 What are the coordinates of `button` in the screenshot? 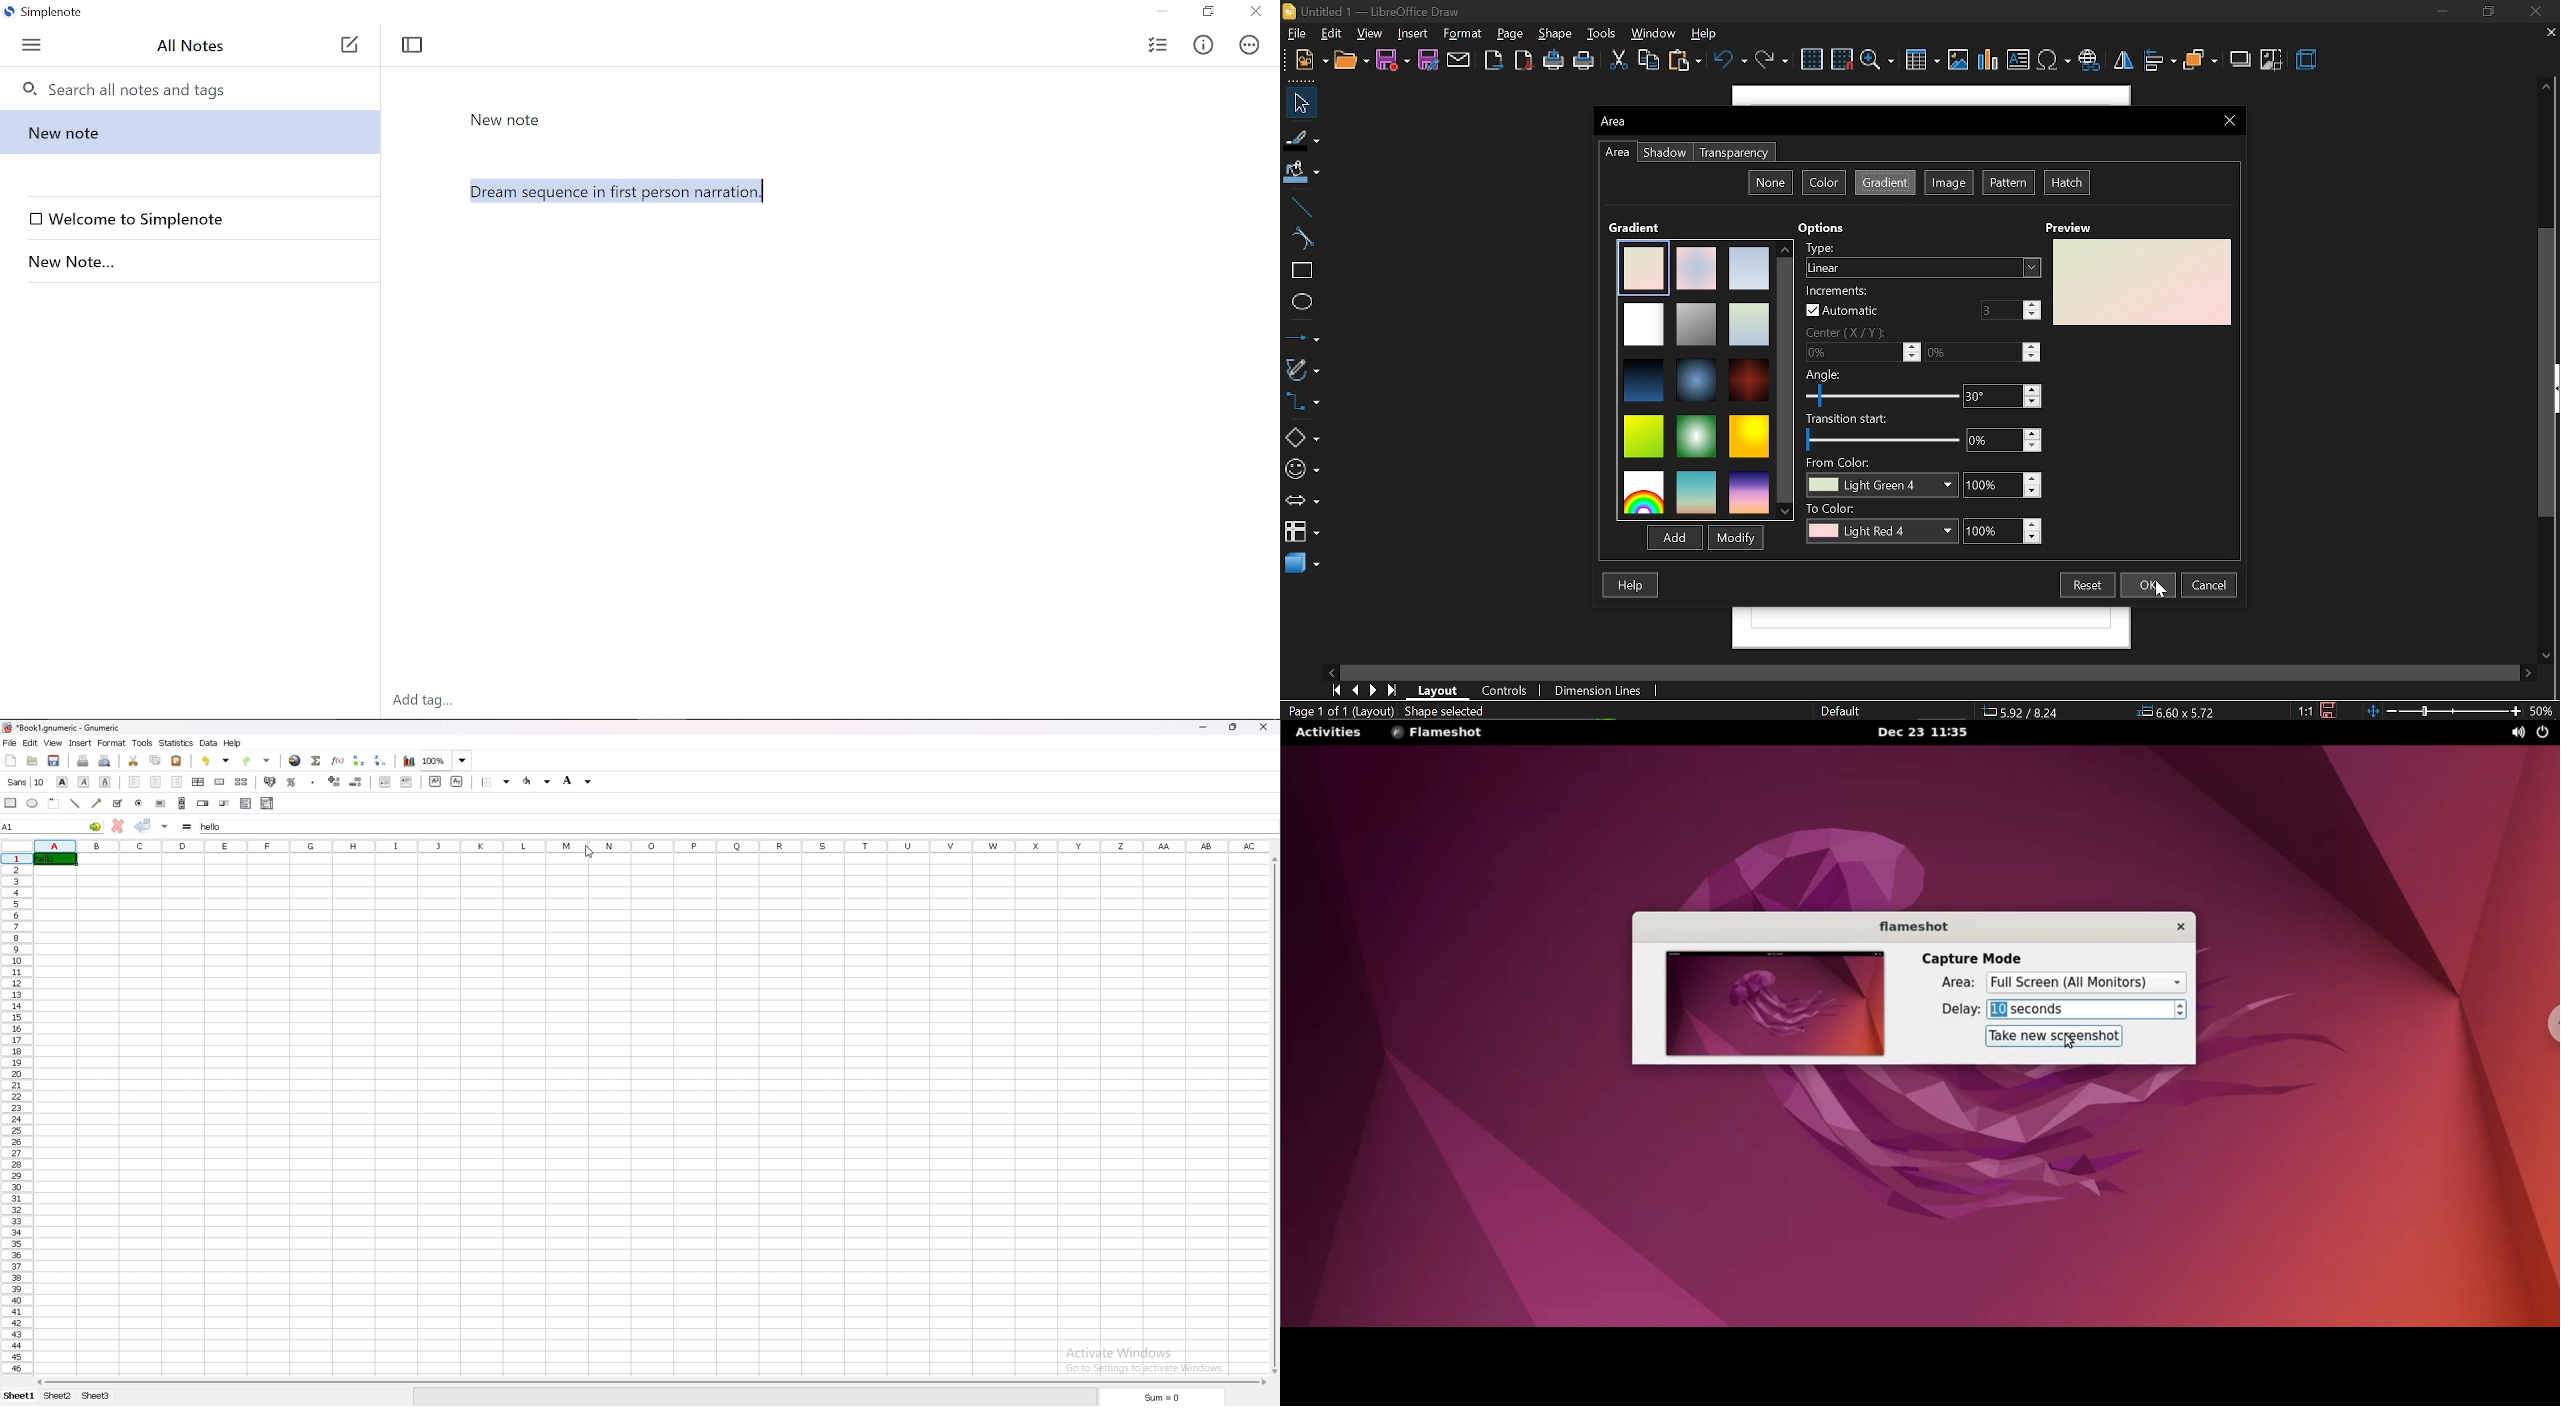 It's located at (161, 803).